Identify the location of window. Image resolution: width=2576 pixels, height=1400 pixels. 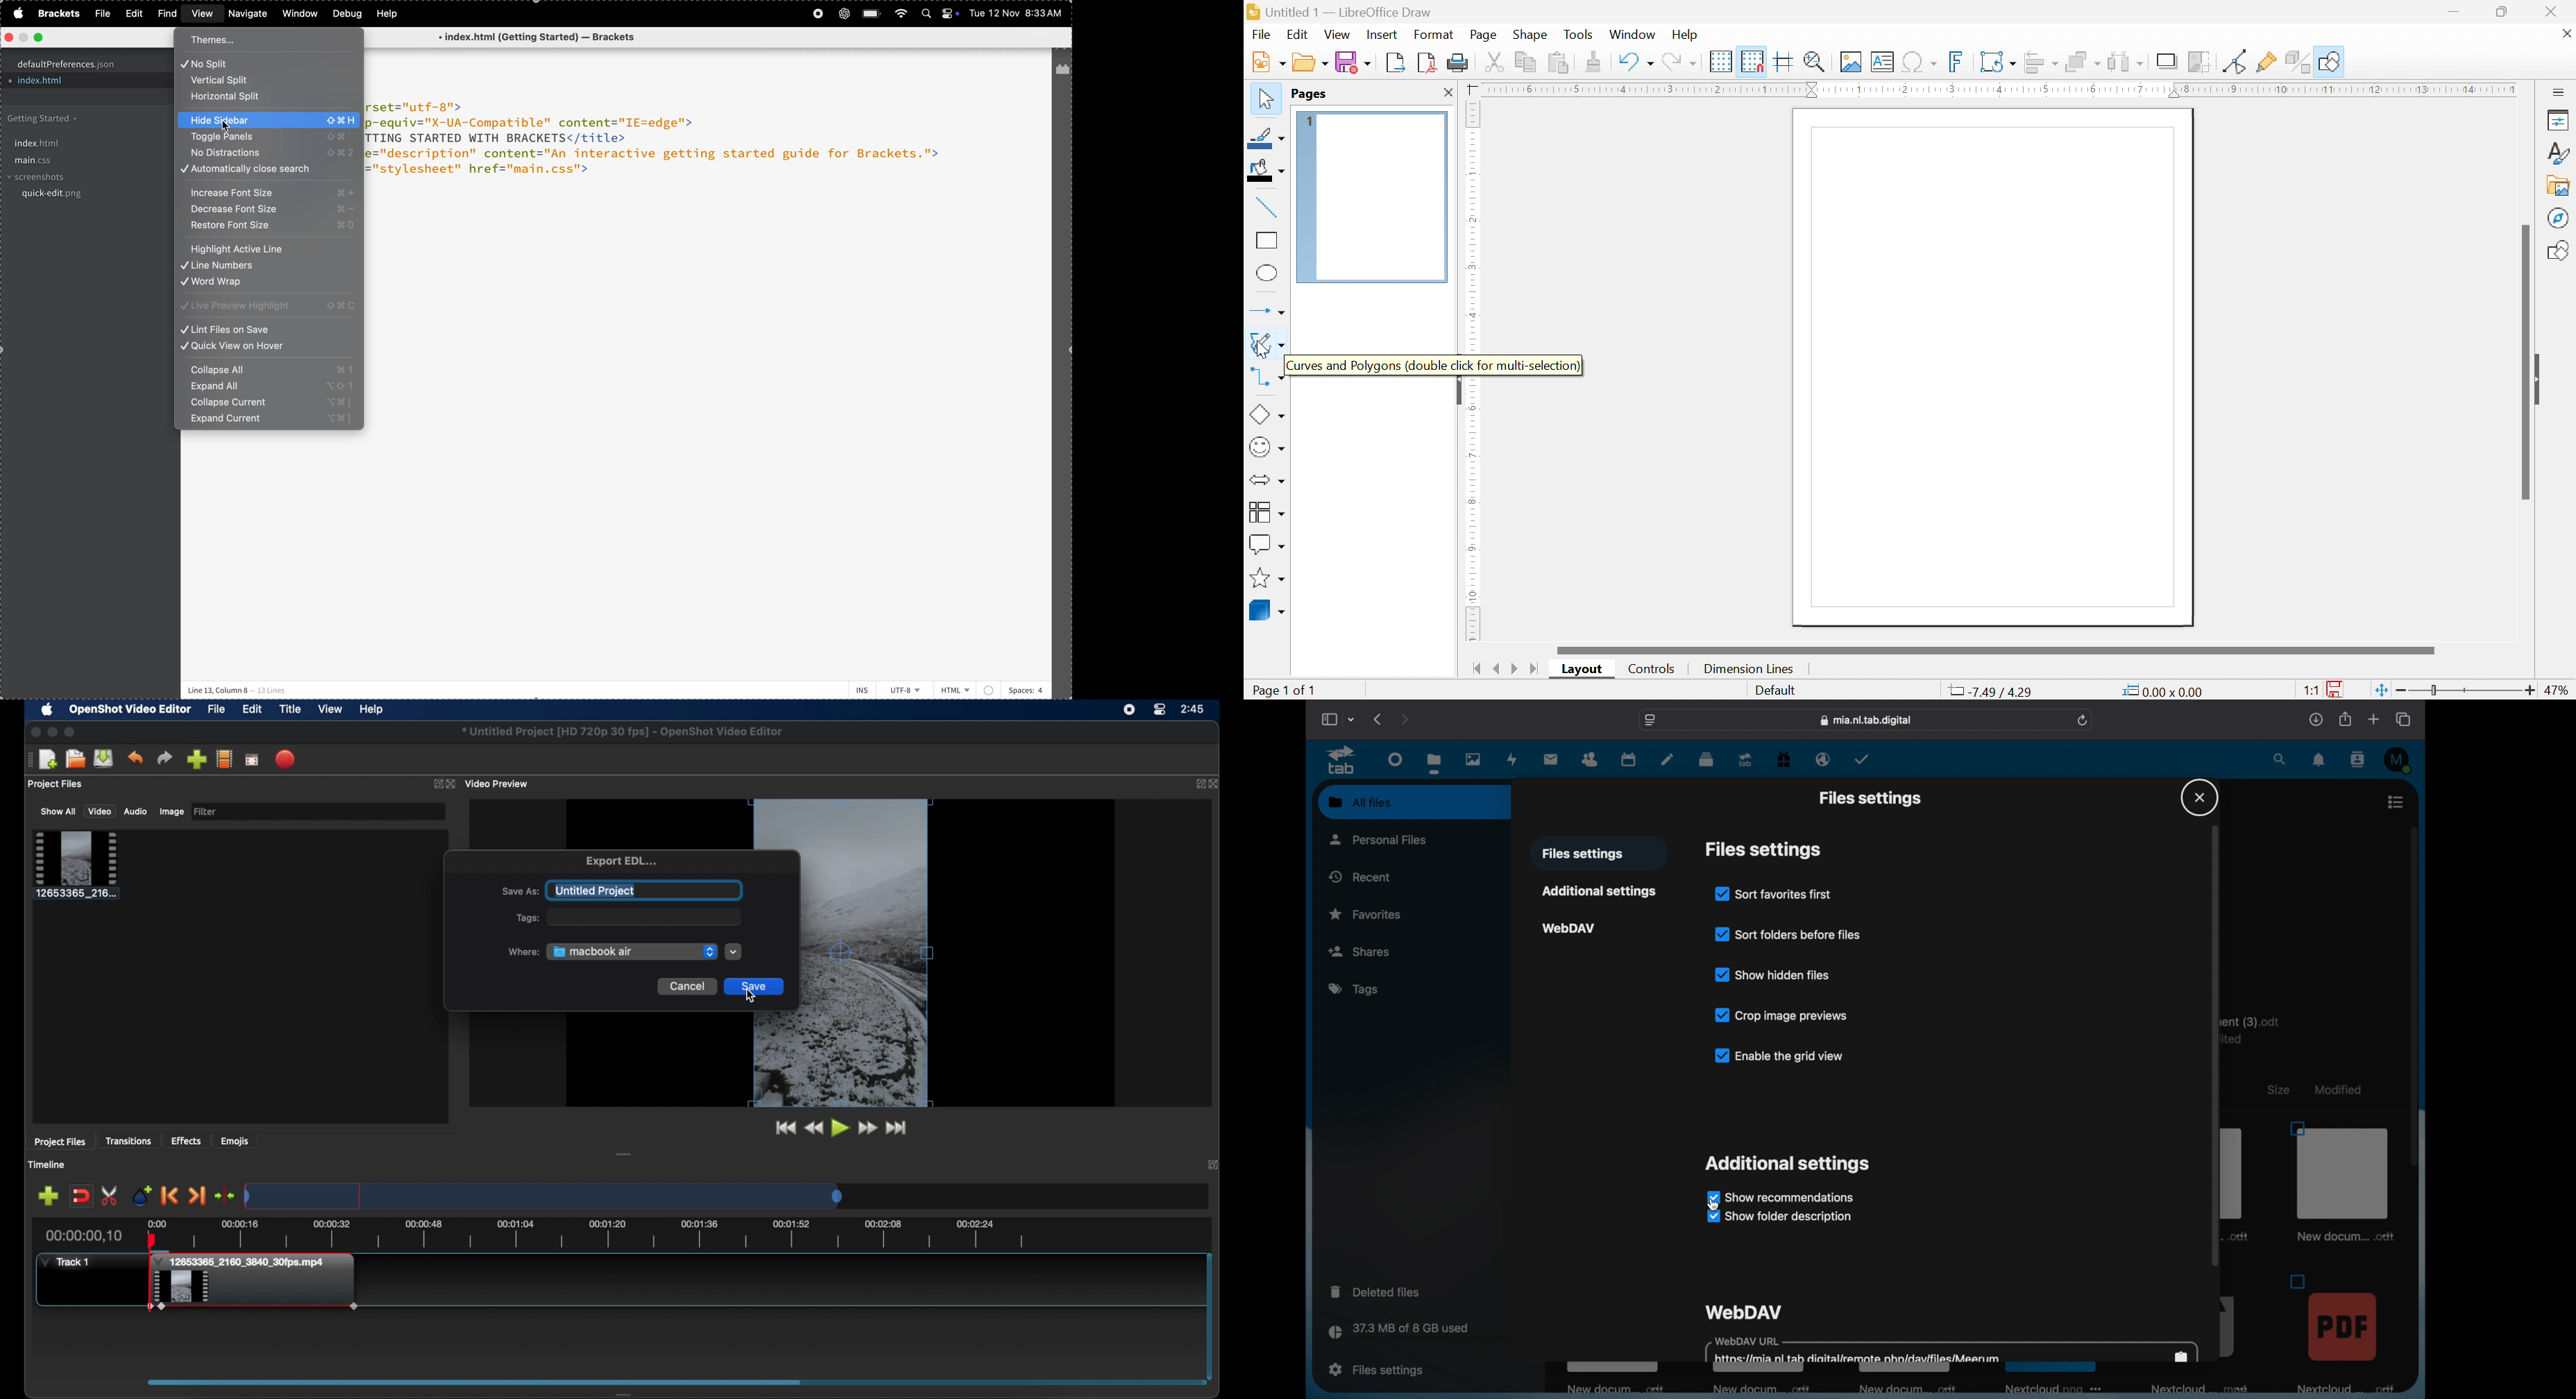
(1632, 34).